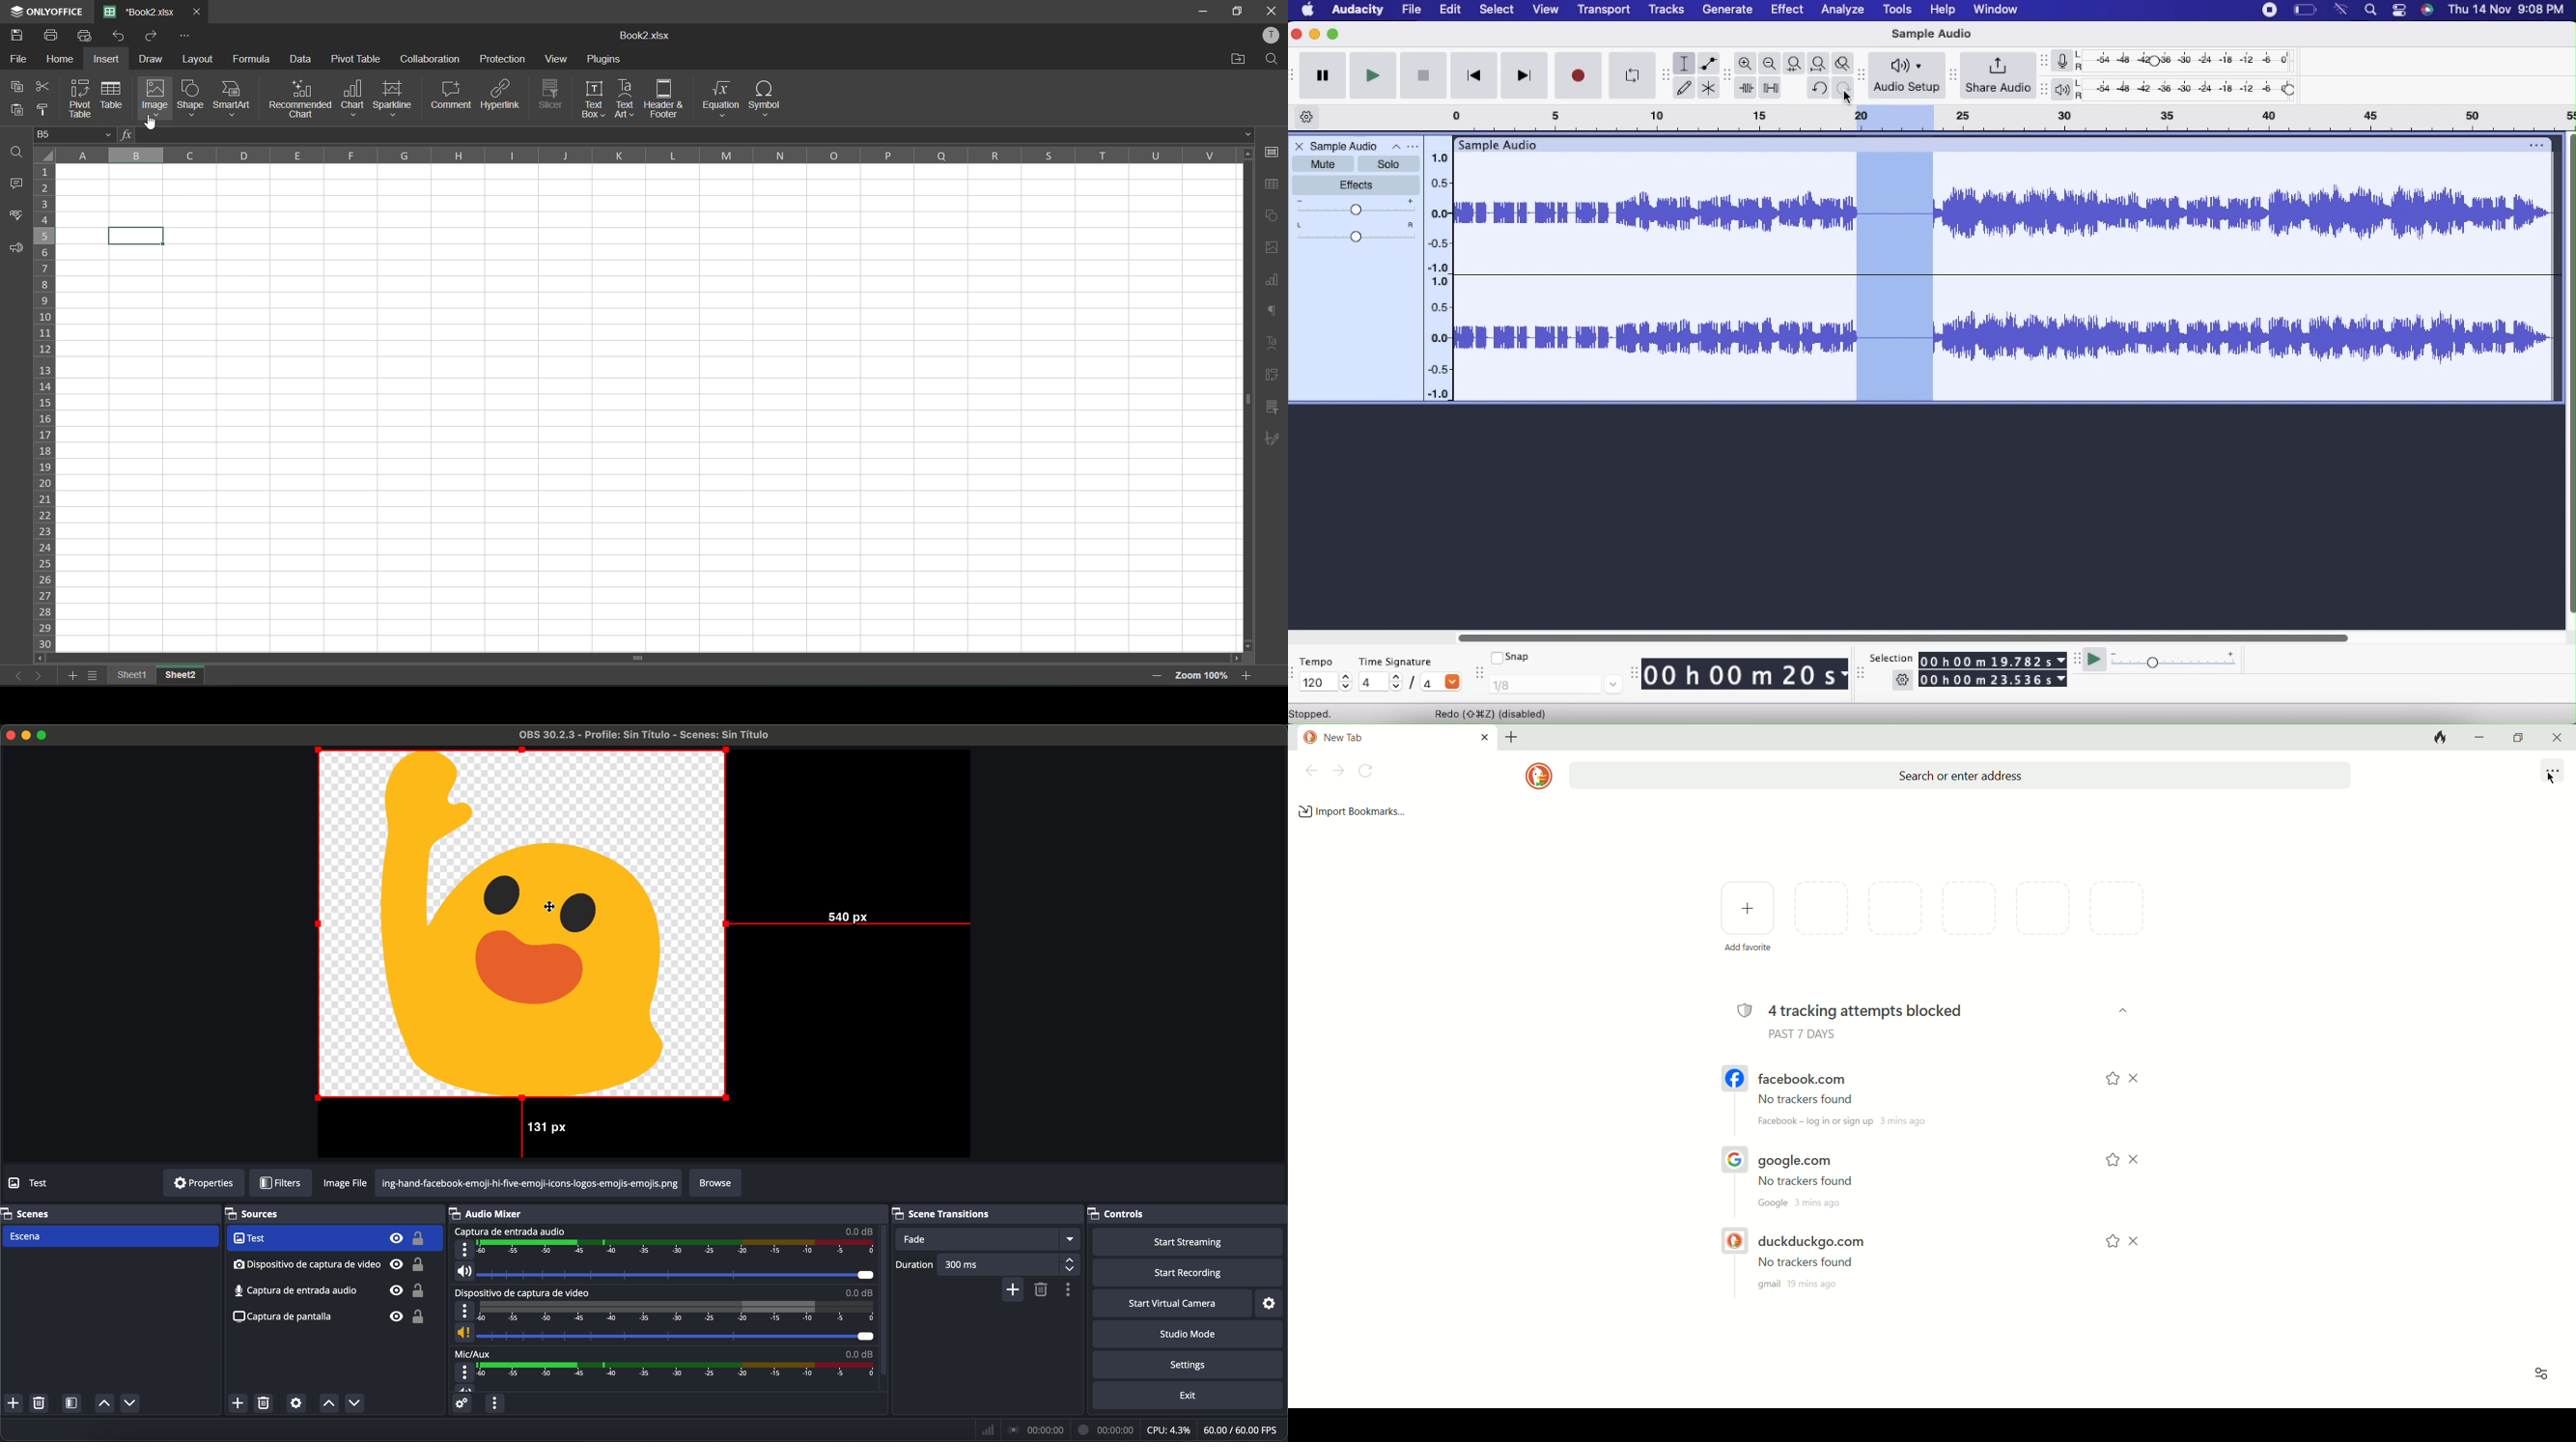 This screenshot has height=1456, width=2576. What do you see at coordinates (17, 187) in the screenshot?
I see `comments` at bounding box center [17, 187].